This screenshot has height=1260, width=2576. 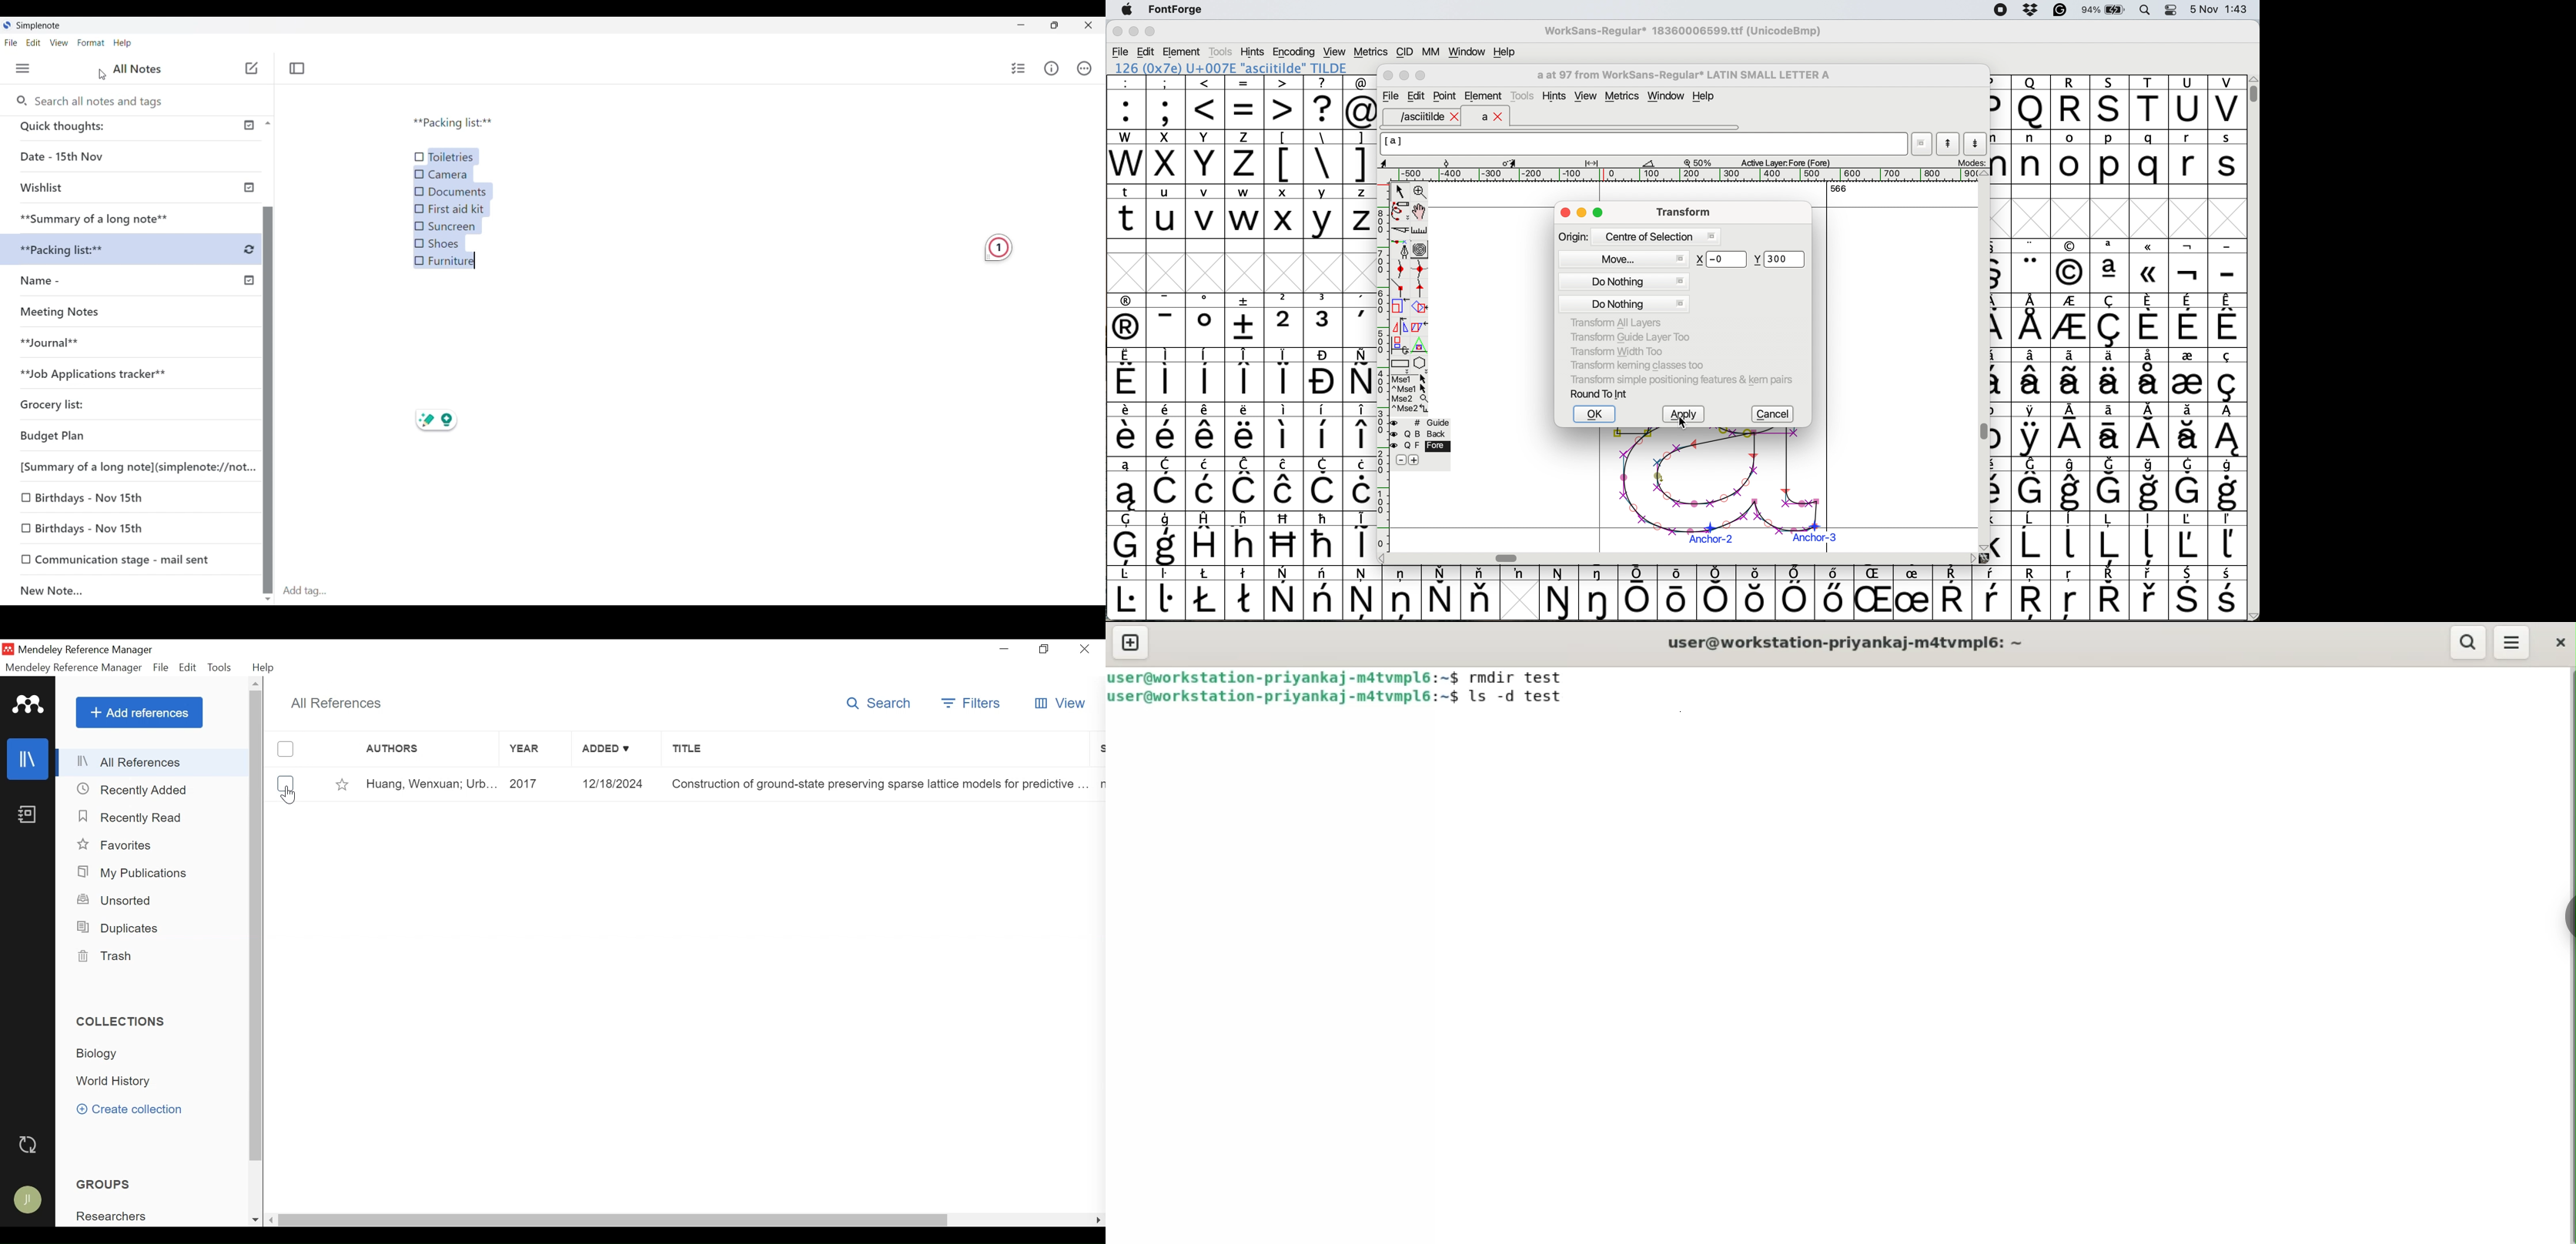 What do you see at coordinates (297, 68) in the screenshot?
I see `Toggle focus mode` at bounding box center [297, 68].